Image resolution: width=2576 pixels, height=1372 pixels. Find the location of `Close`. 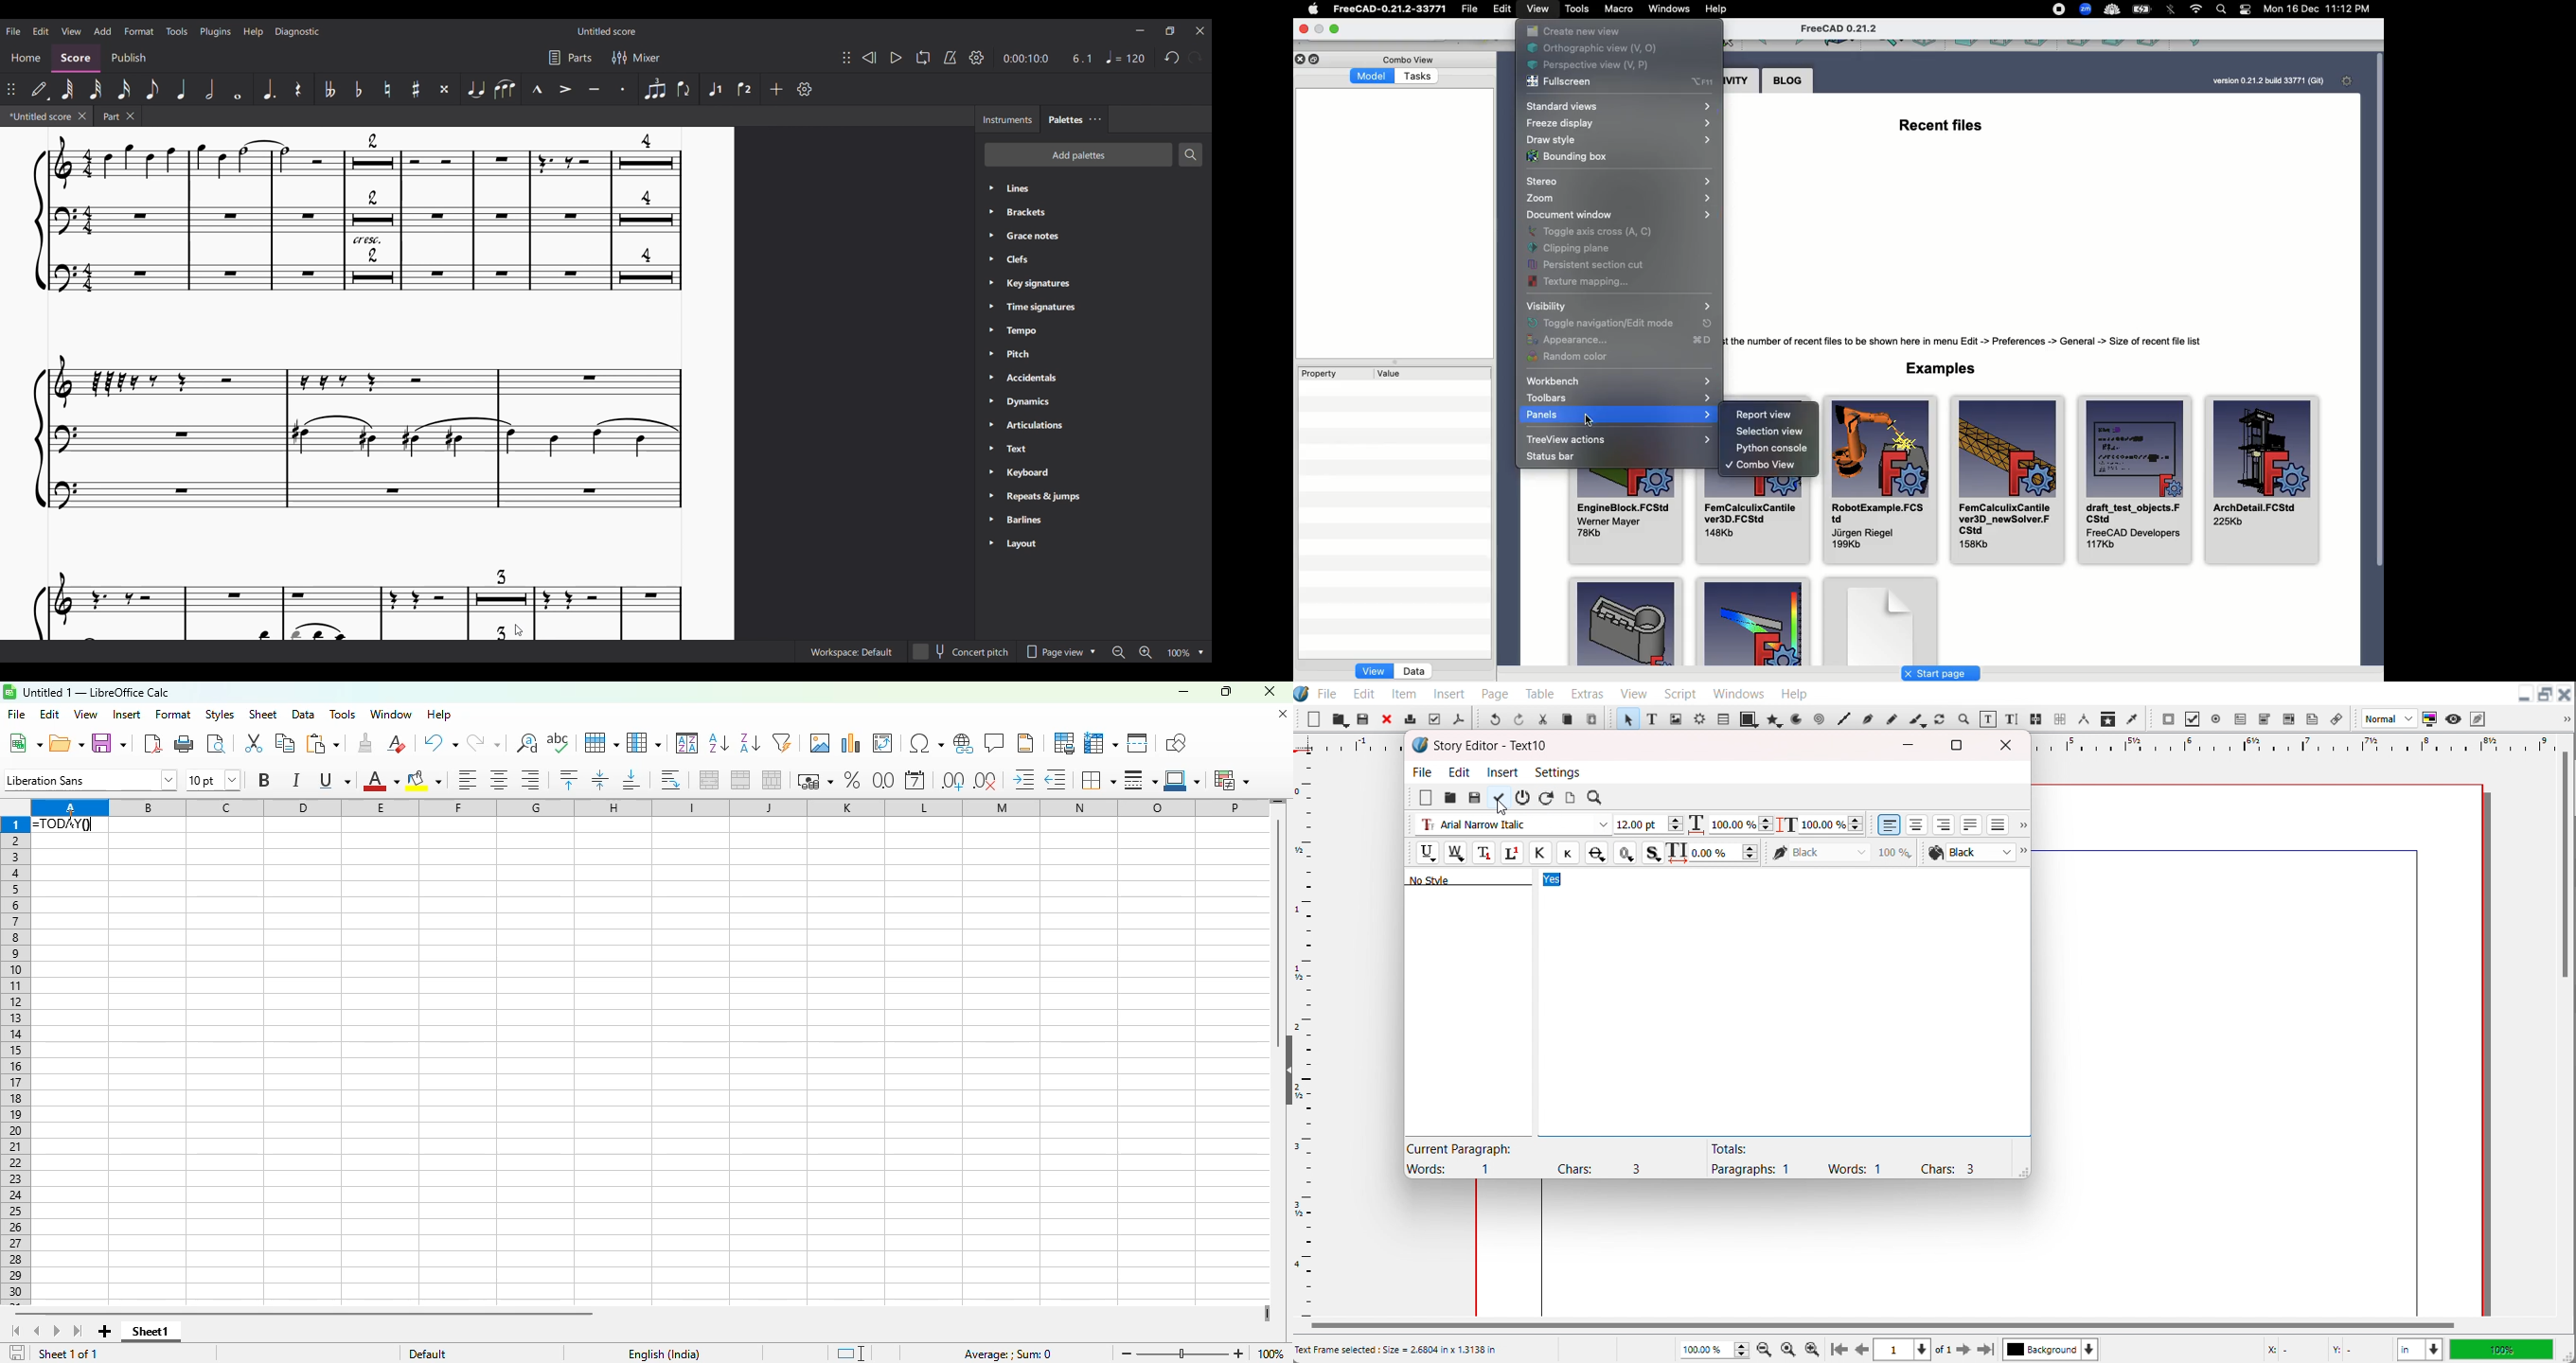

Close is located at coordinates (2565, 695).